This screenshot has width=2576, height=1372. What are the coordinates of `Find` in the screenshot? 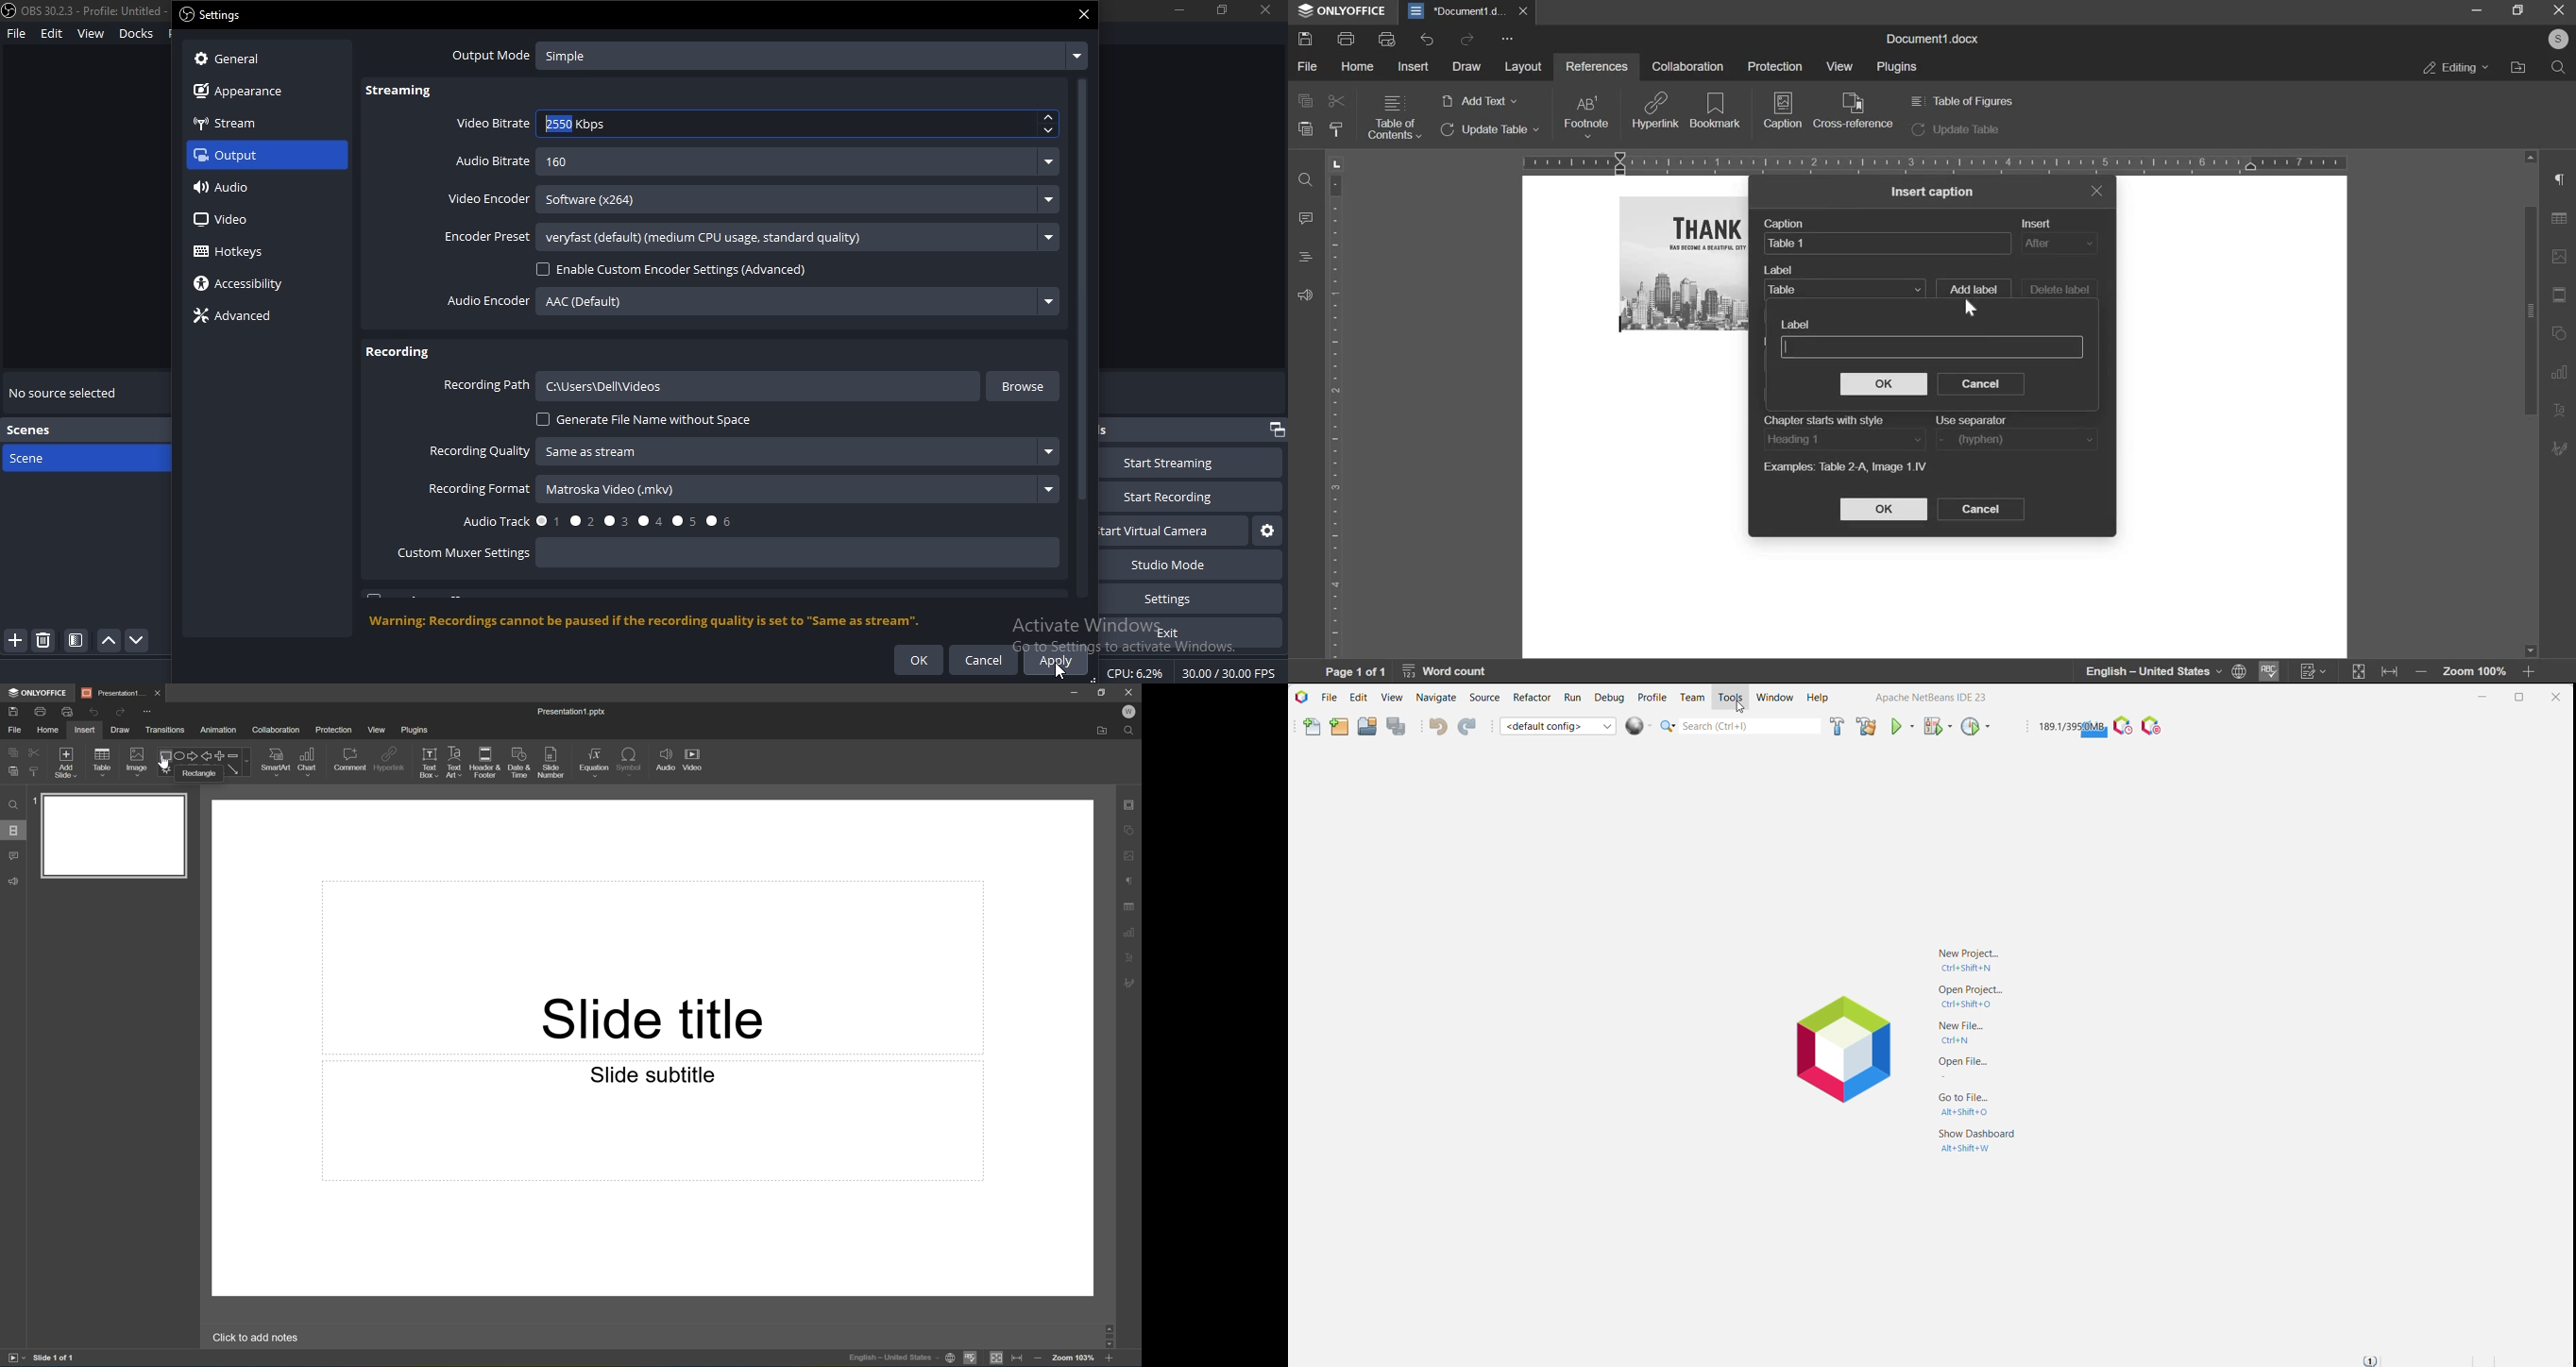 It's located at (13, 805).